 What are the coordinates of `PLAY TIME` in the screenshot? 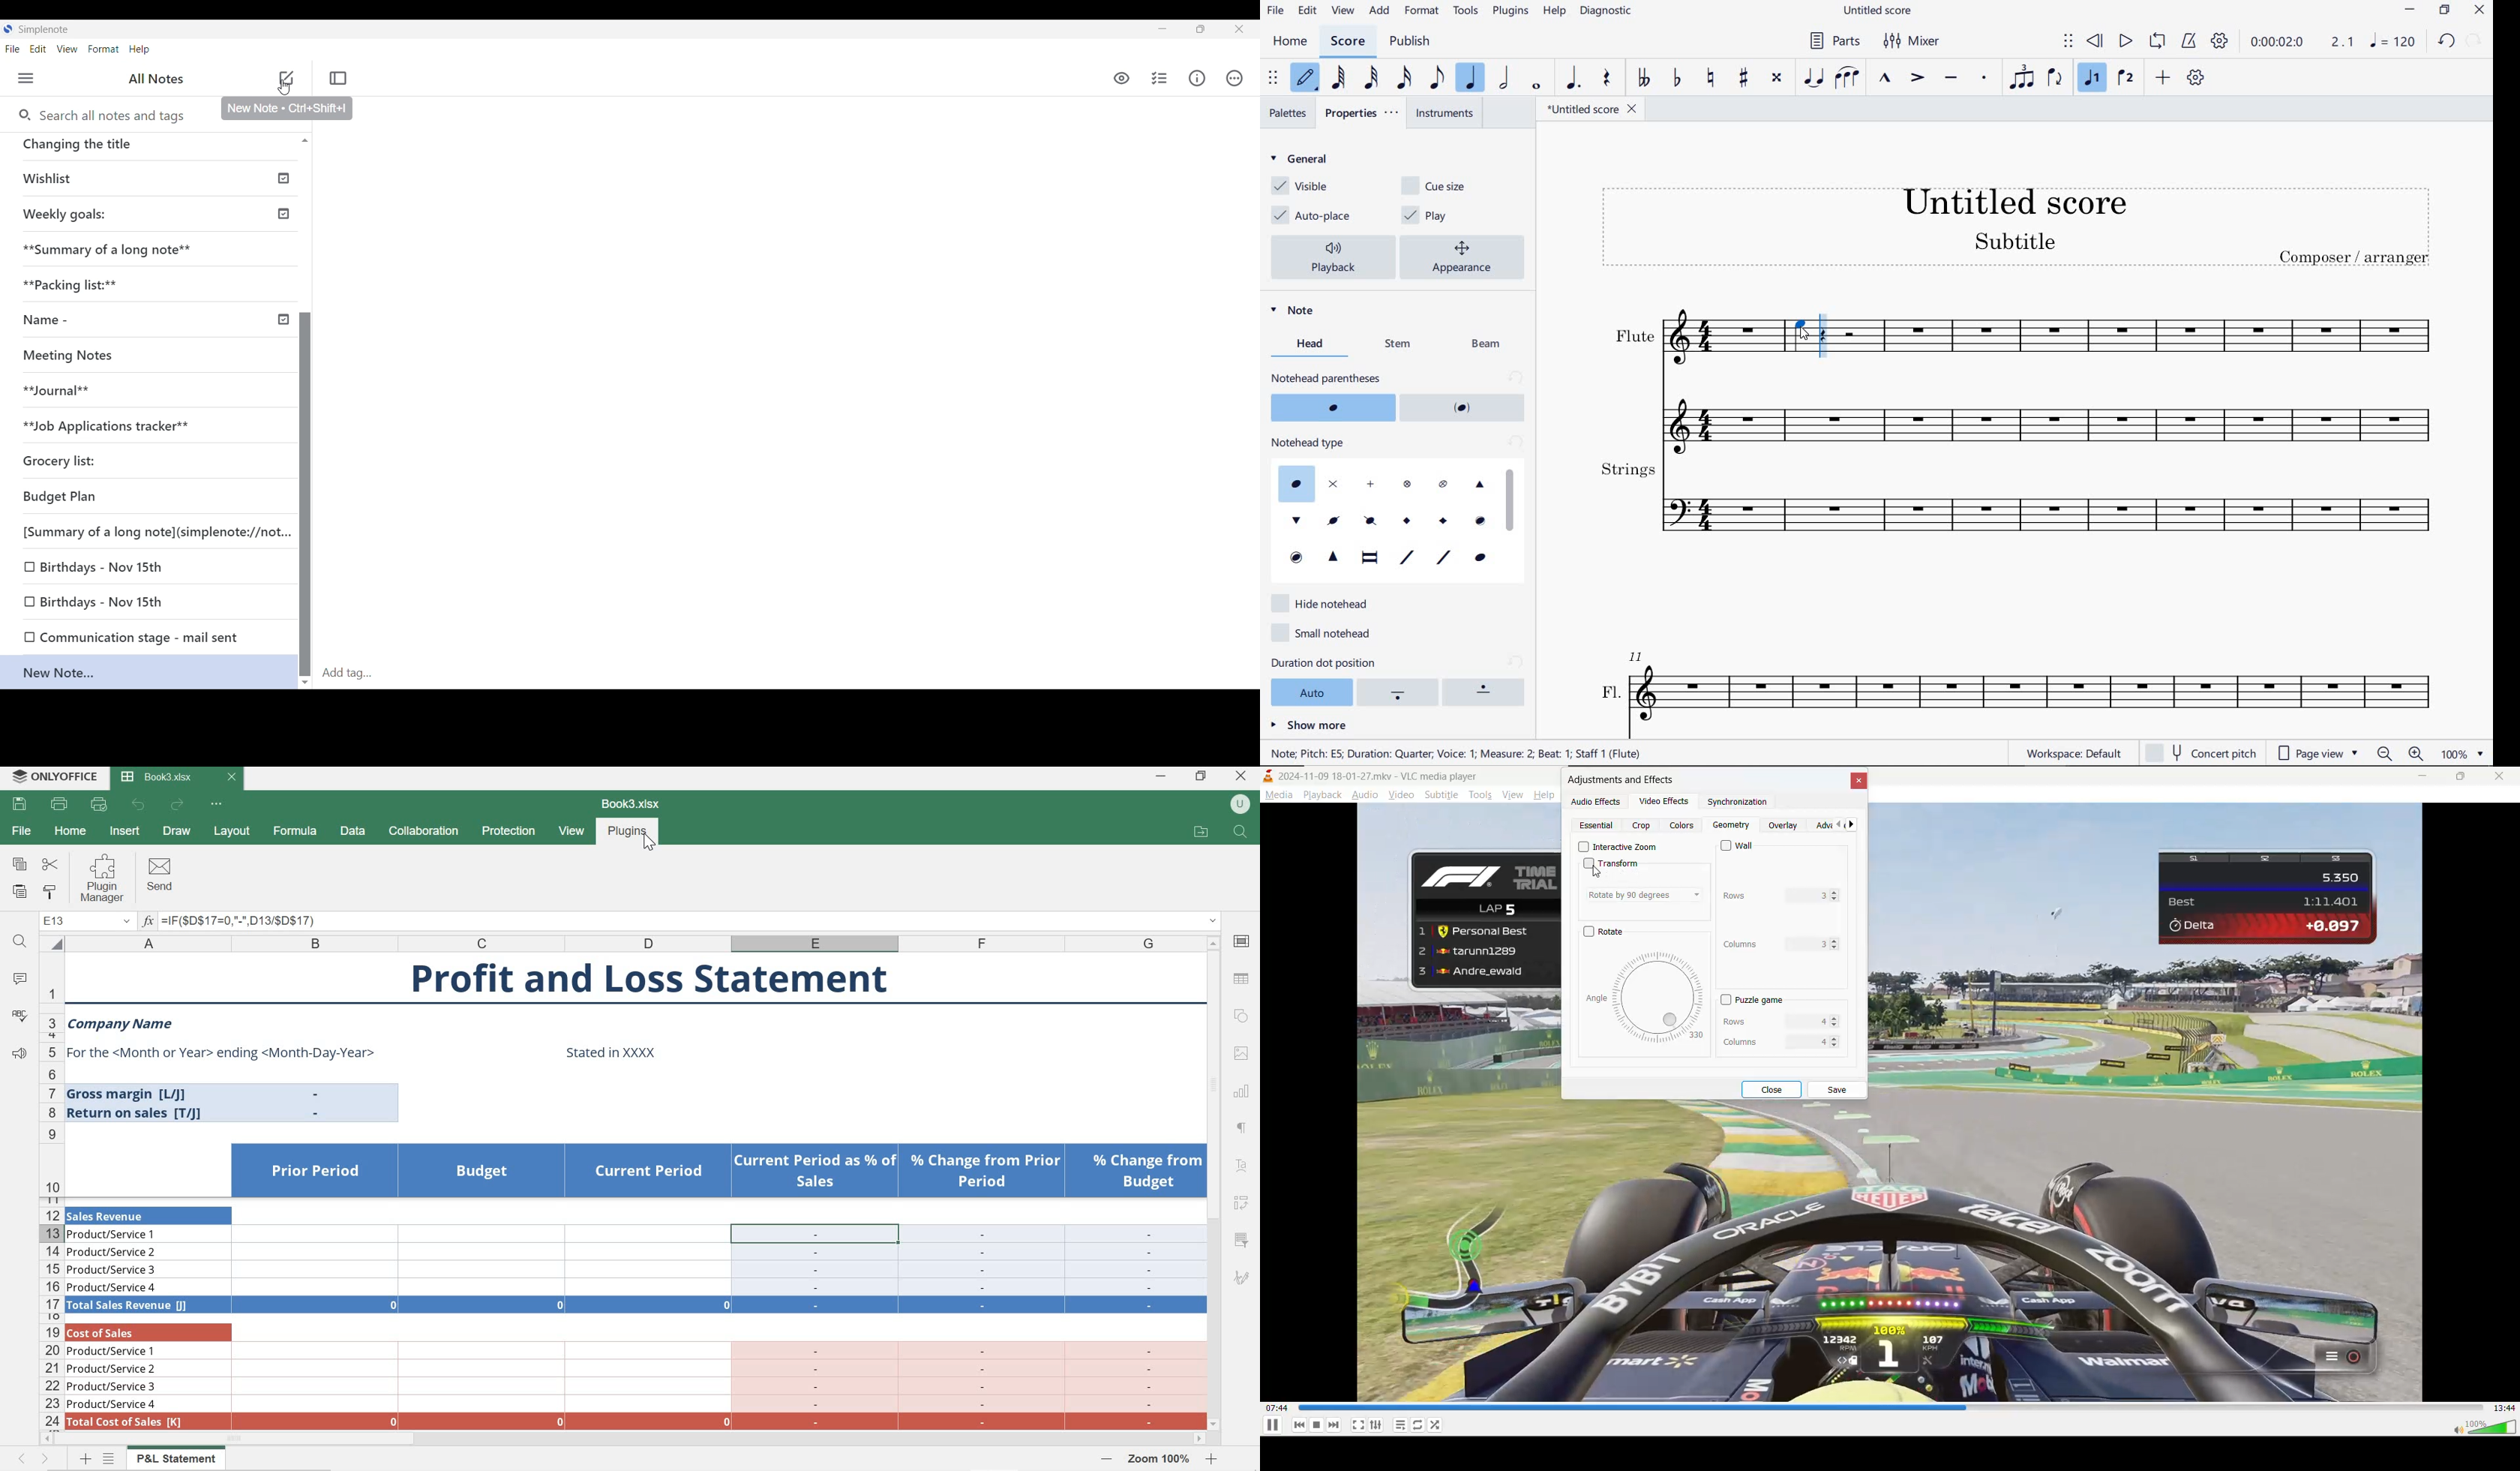 It's located at (2303, 44).